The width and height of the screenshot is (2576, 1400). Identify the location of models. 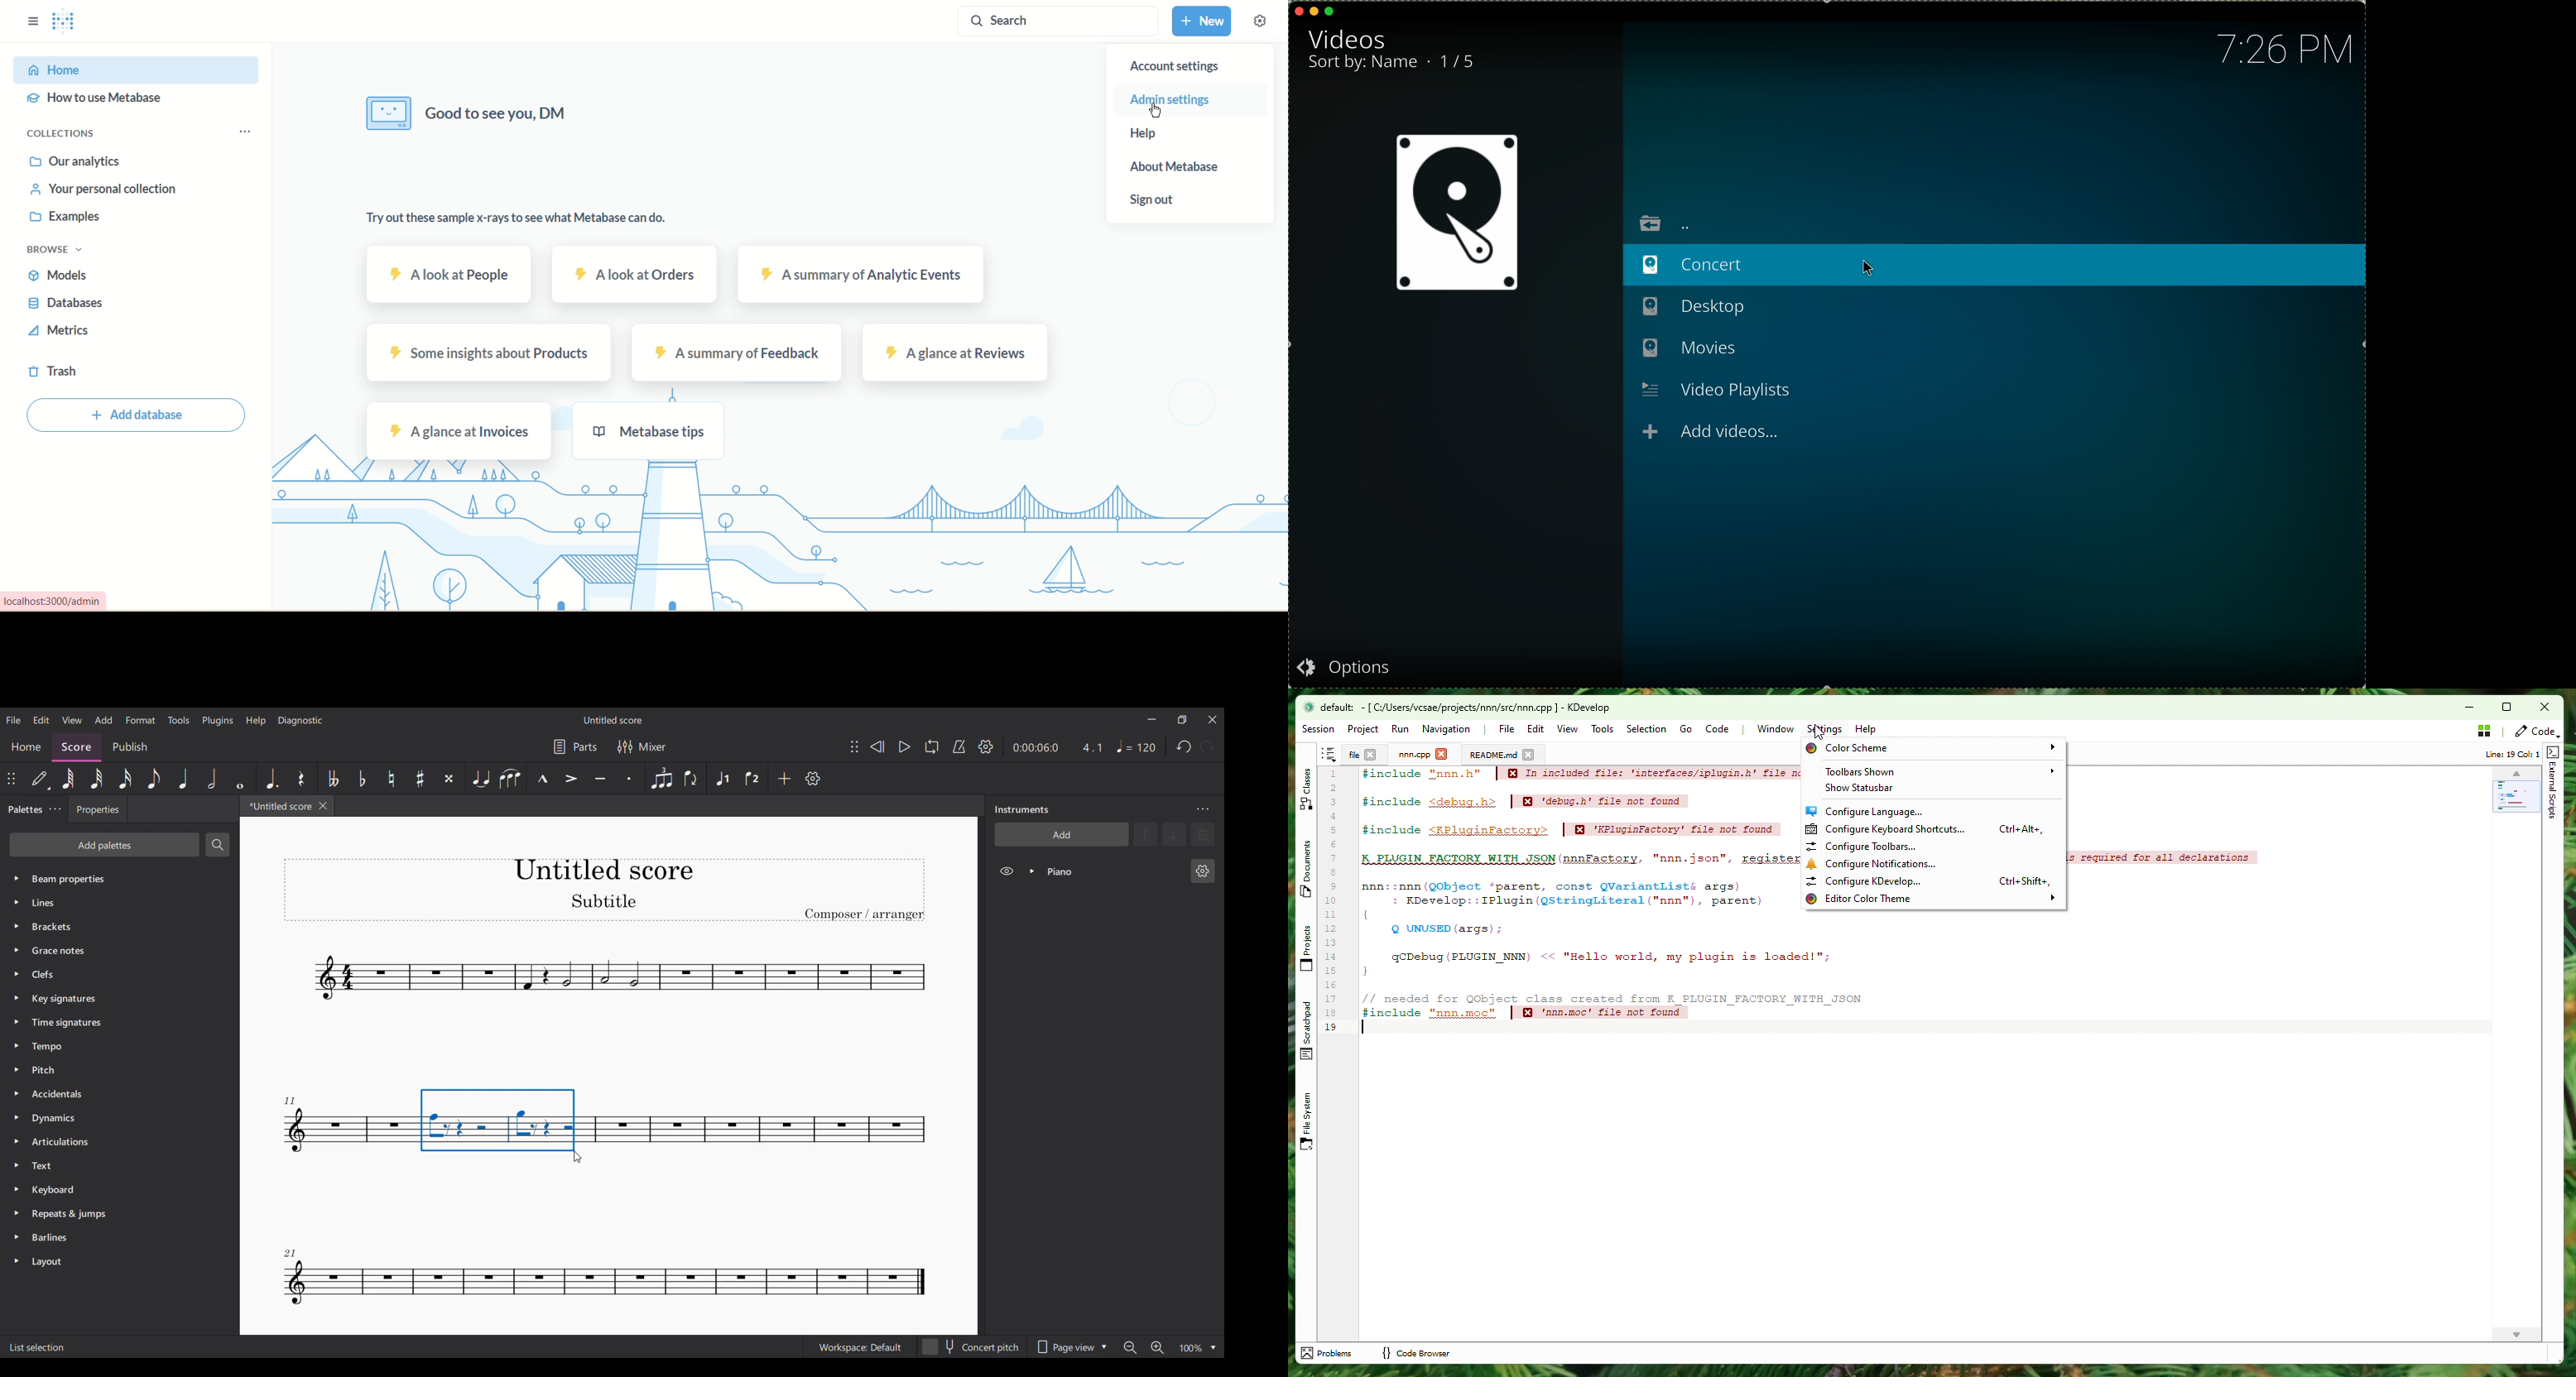
(59, 275).